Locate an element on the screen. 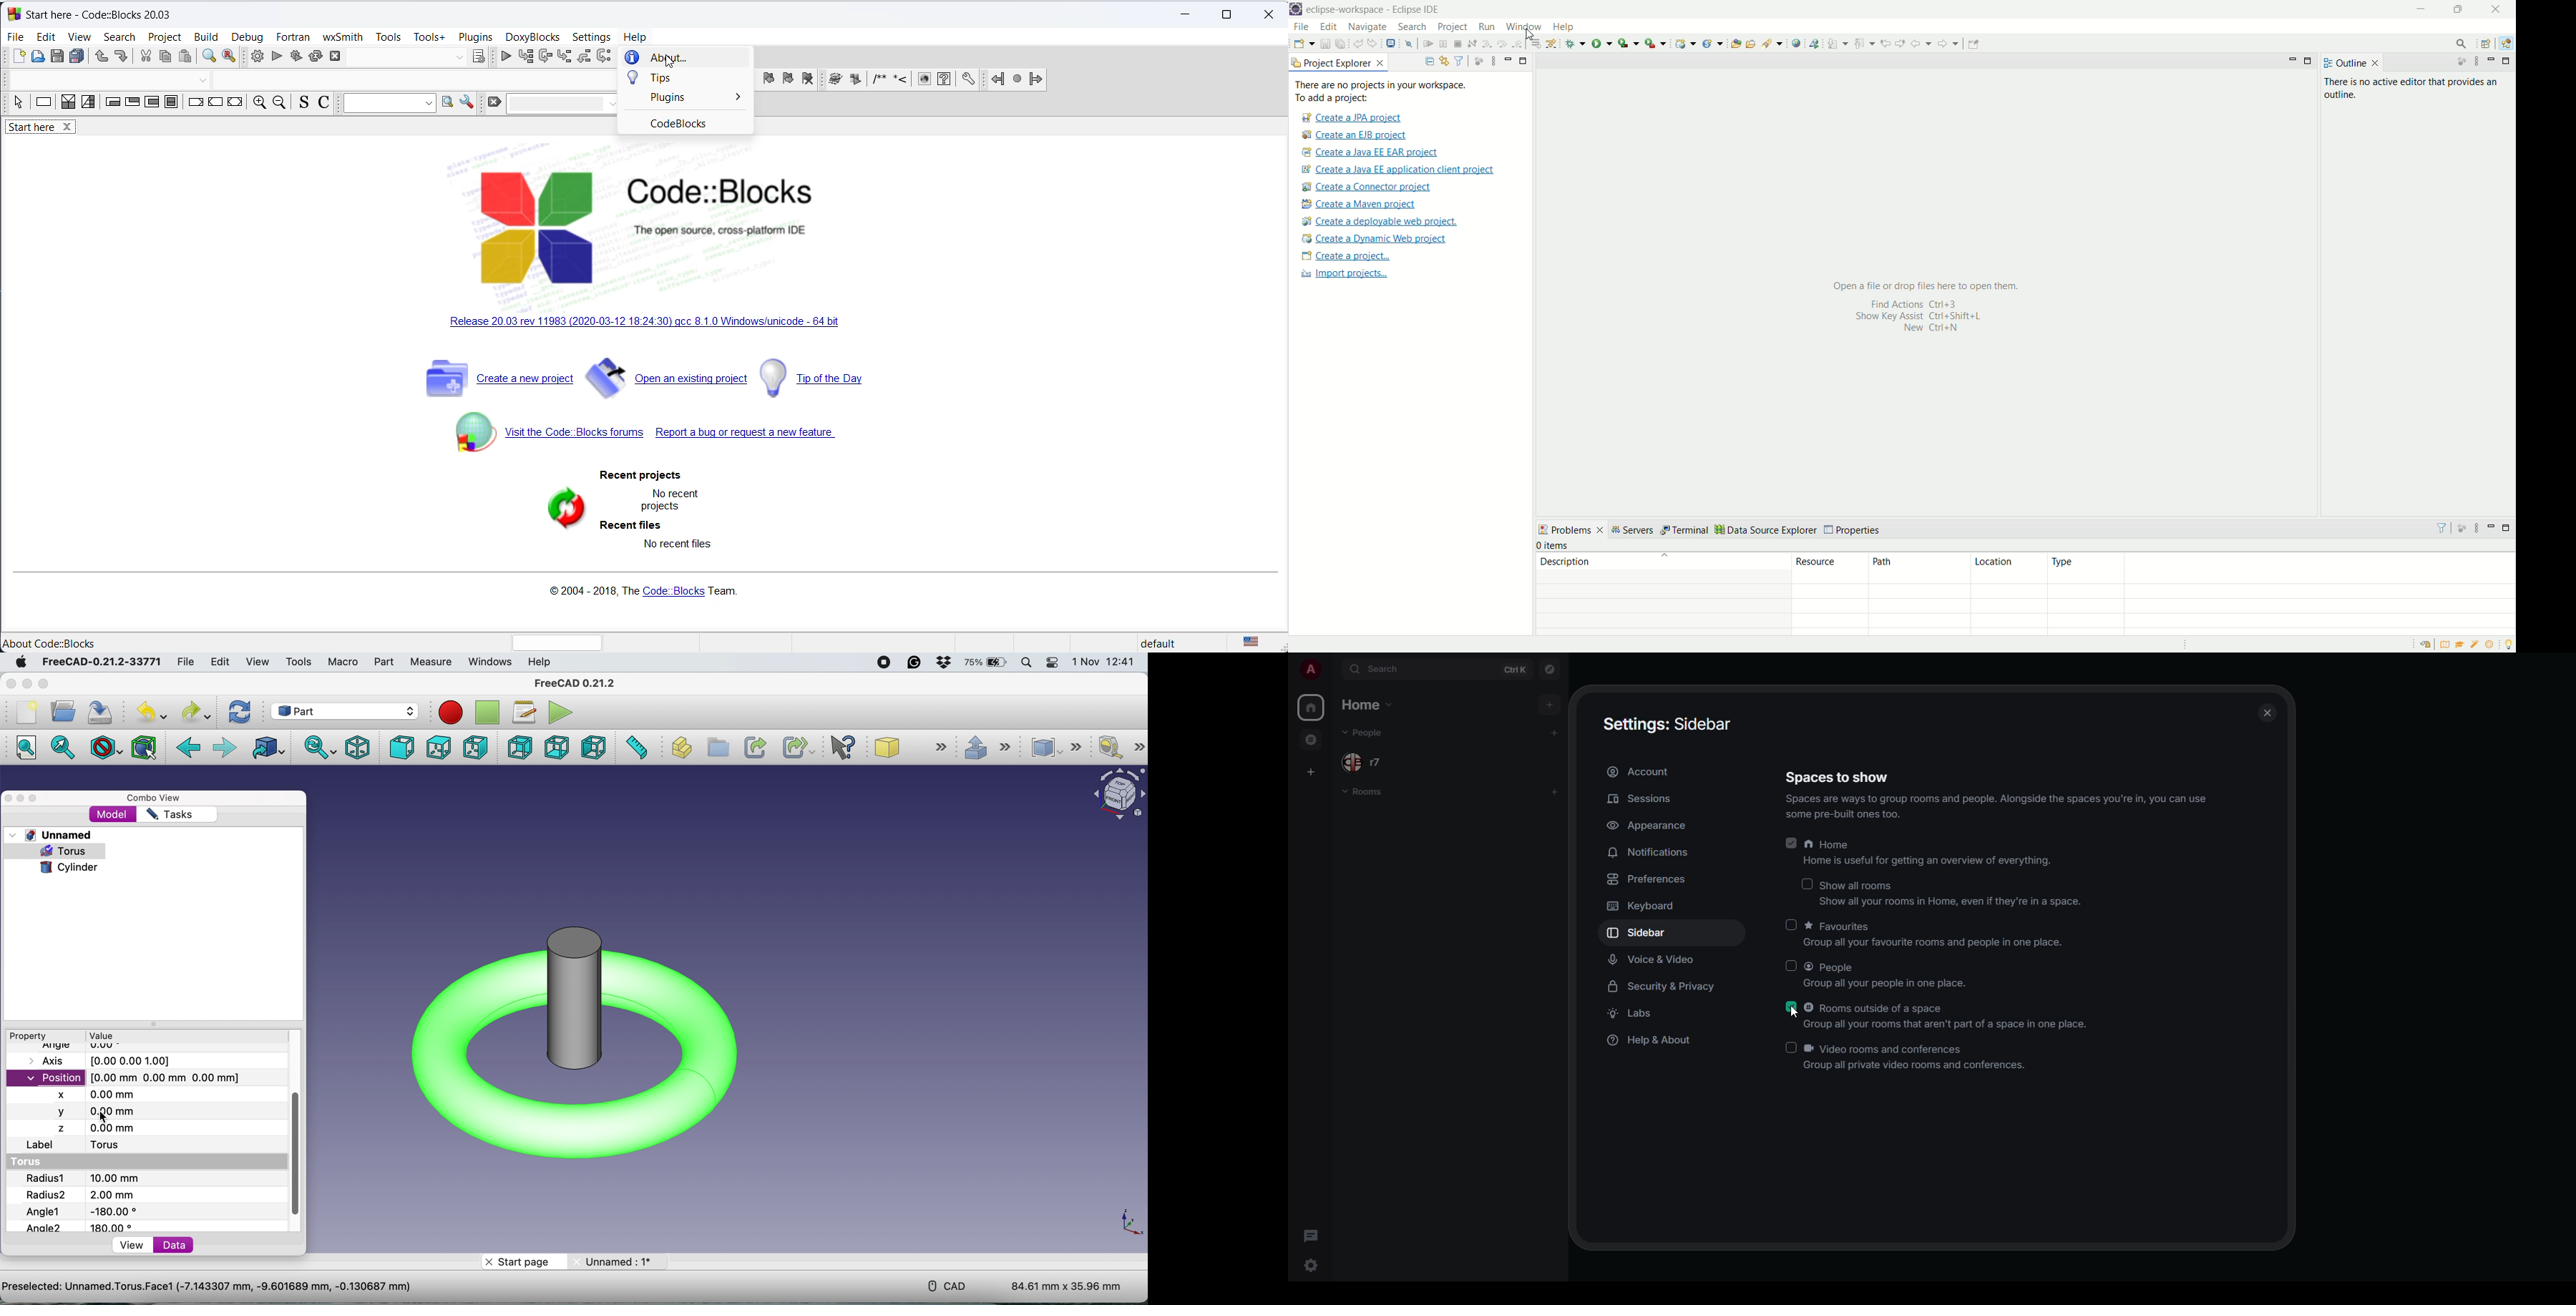 The image size is (2576, 1316). step over is located at coordinates (1502, 43).